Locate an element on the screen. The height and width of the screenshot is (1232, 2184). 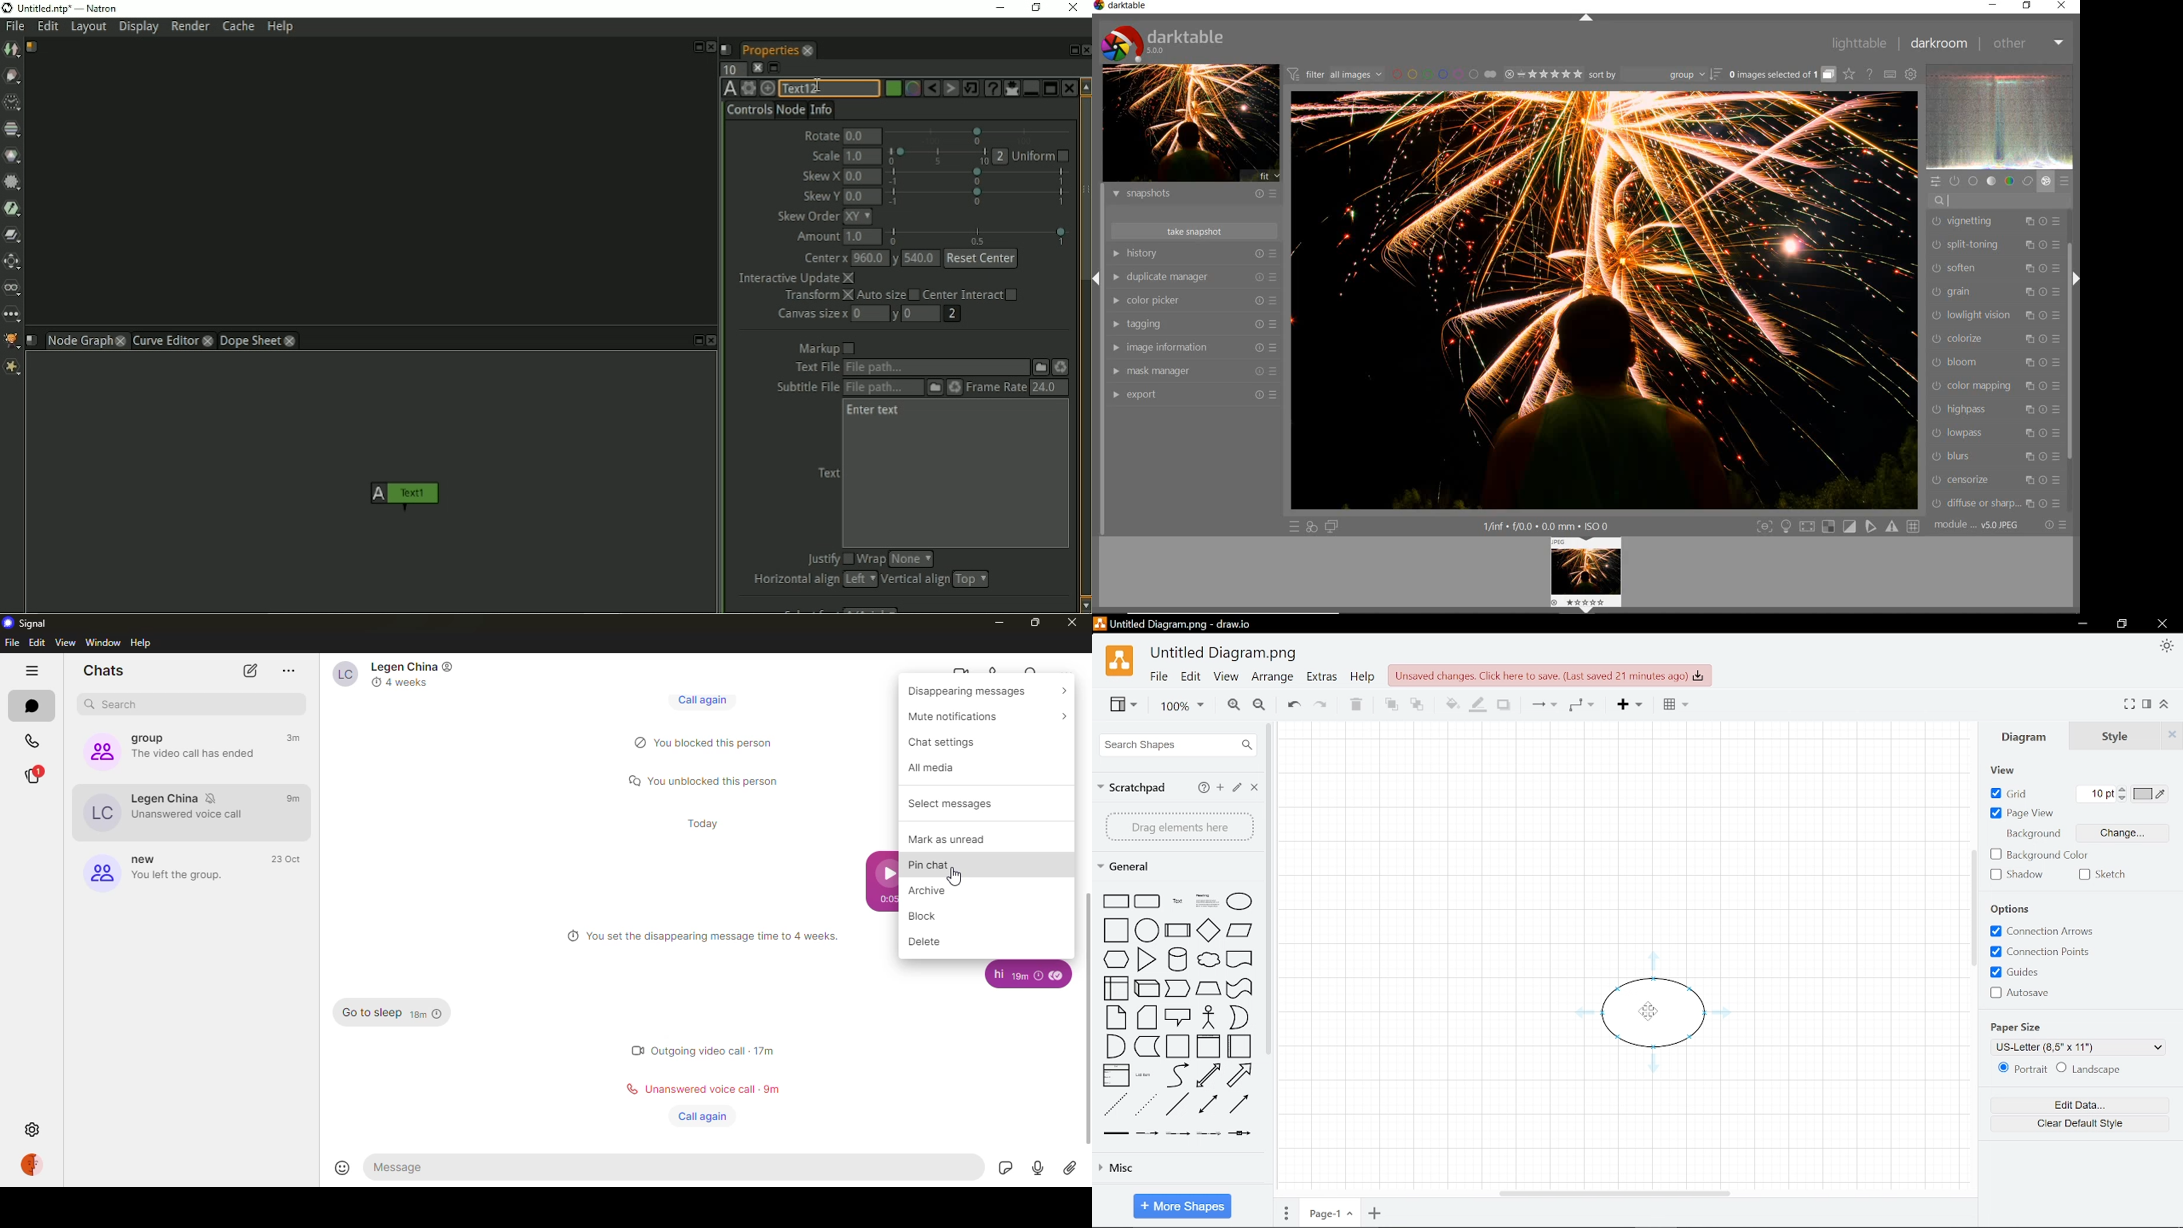
presets is located at coordinates (2065, 182).